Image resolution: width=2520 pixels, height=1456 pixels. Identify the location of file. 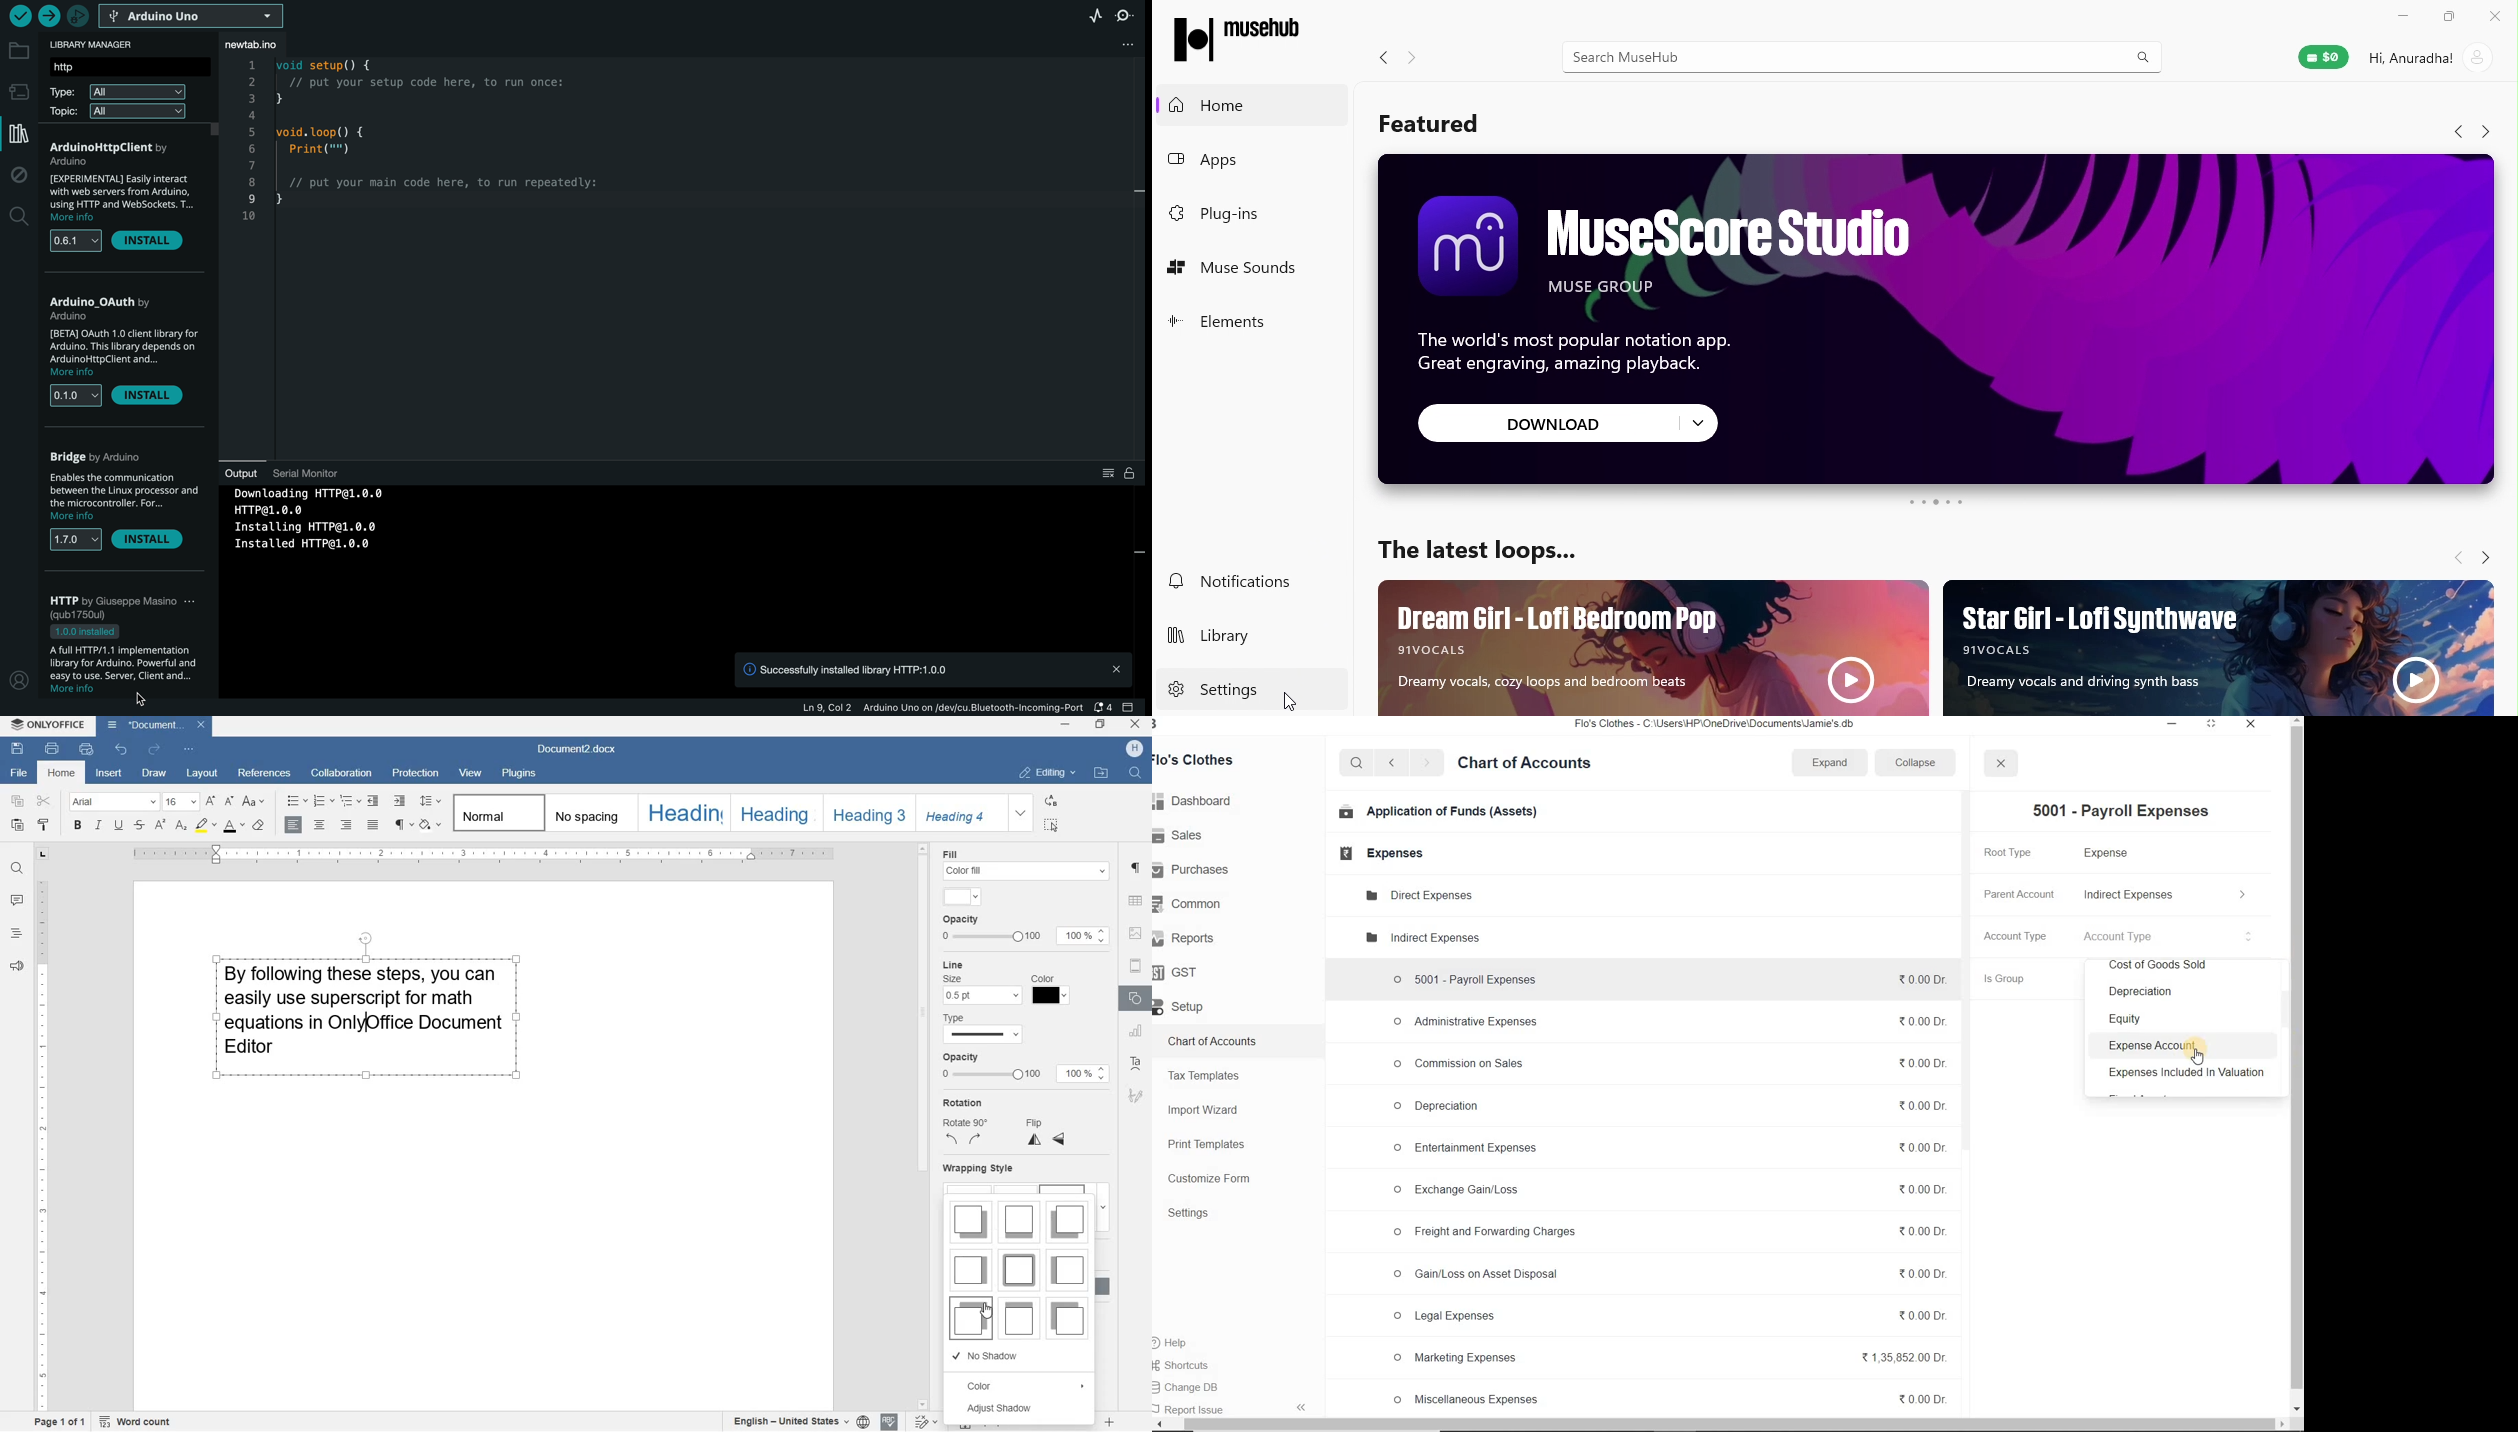
(17, 774).